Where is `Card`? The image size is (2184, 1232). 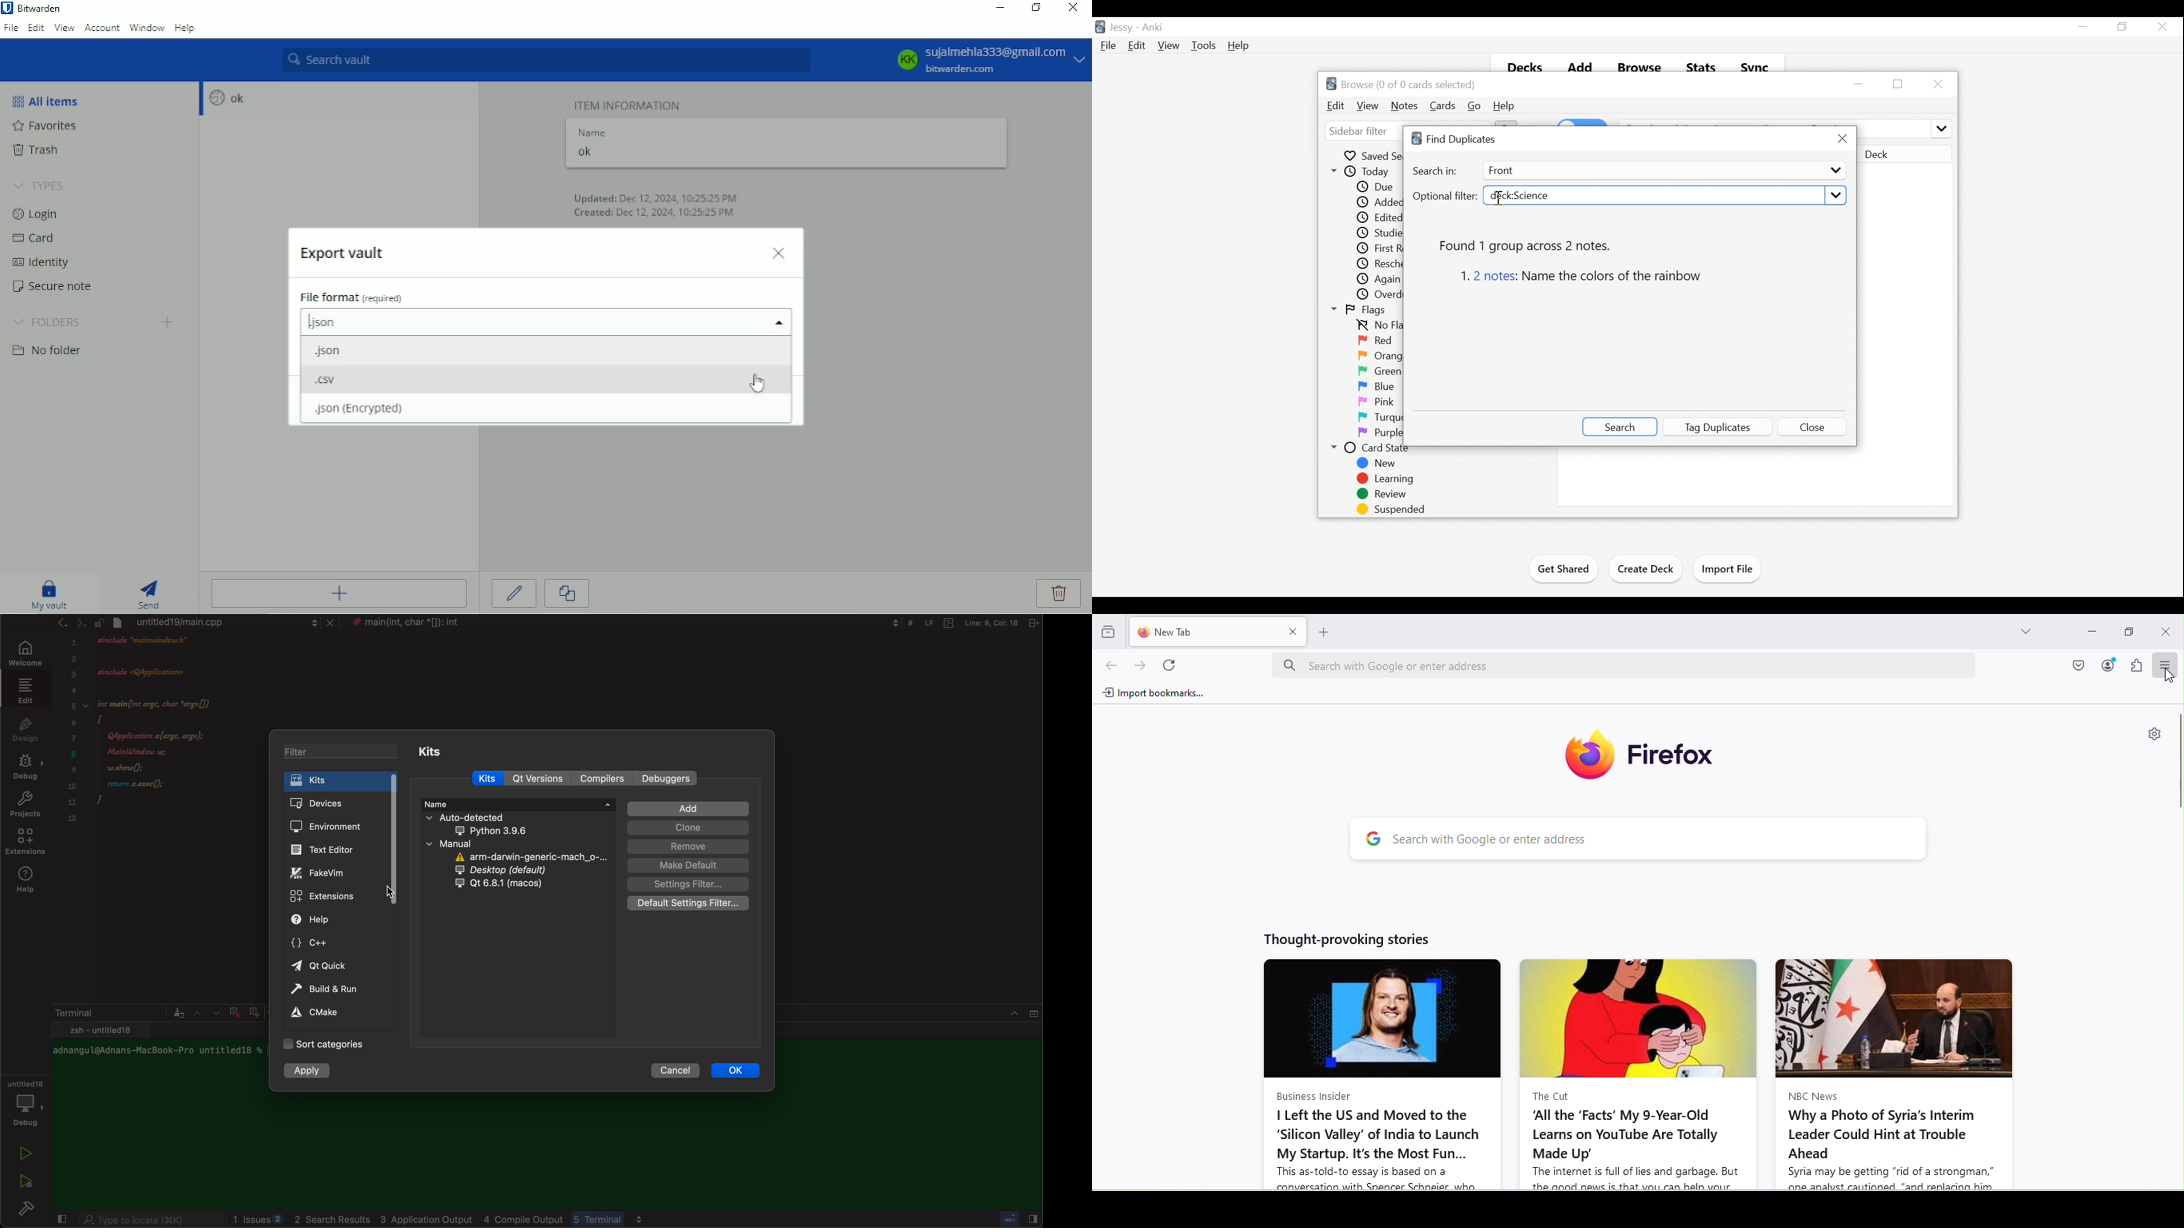 Card is located at coordinates (38, 240).